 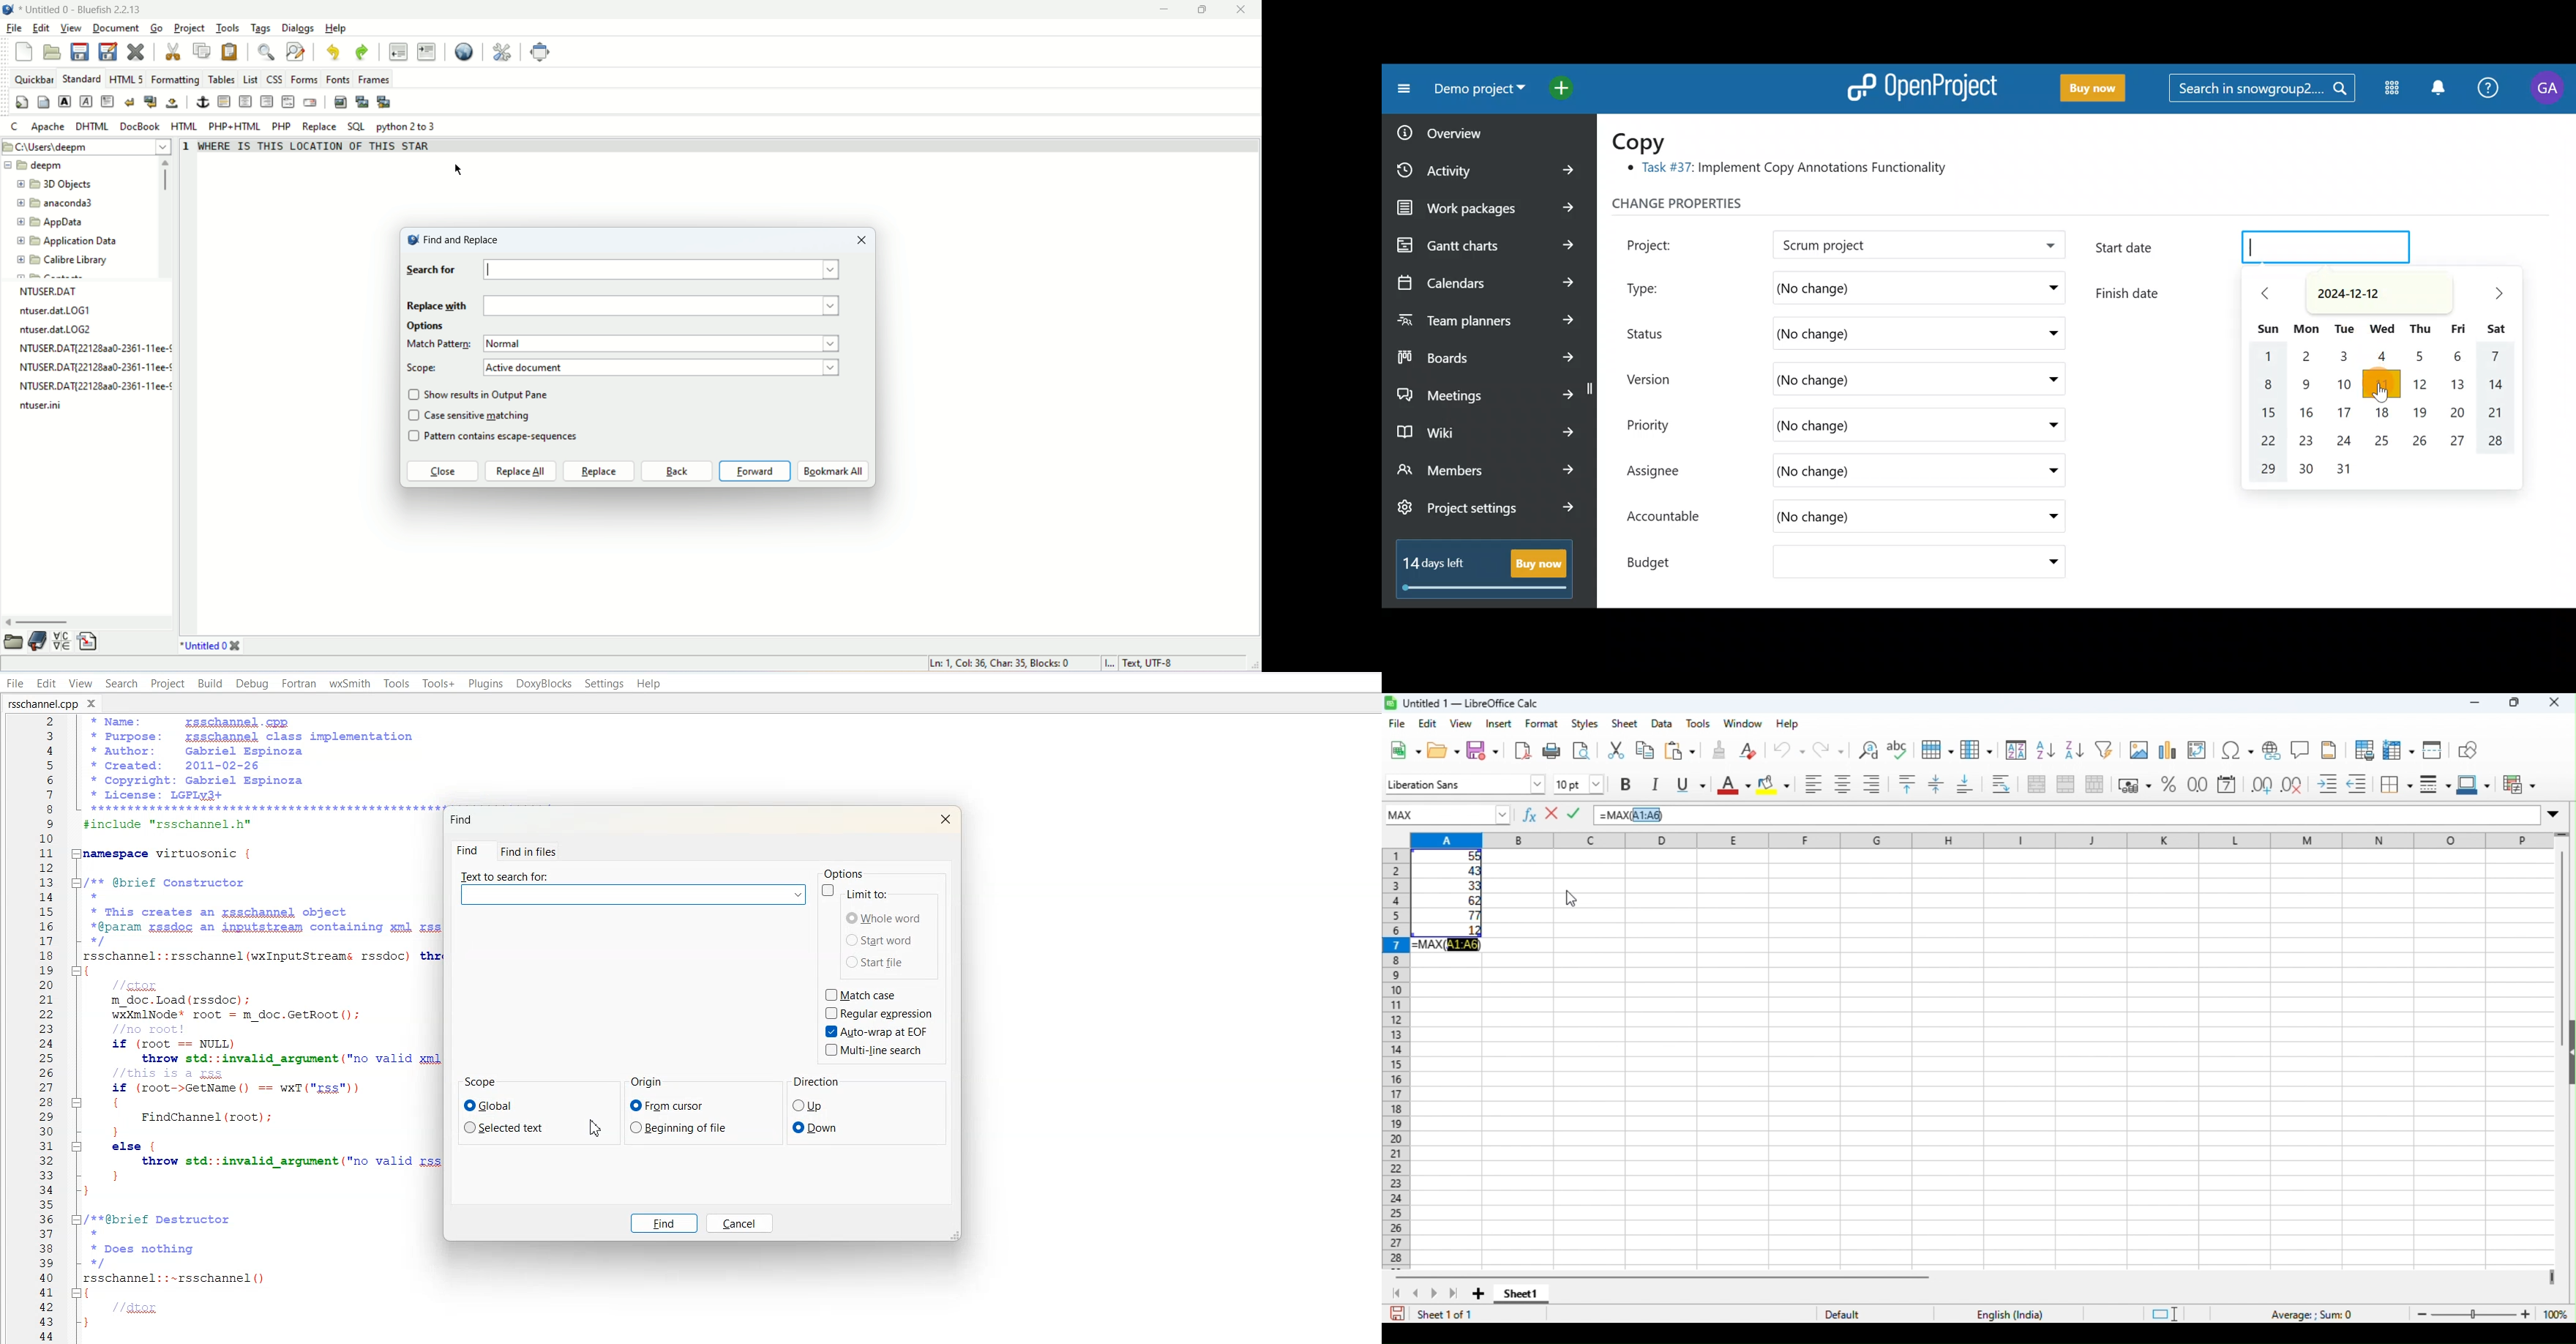 What do you see at coordinates (2495, 327) in the screenshot?
I see `Sat` at bounding box center [2495, 327].